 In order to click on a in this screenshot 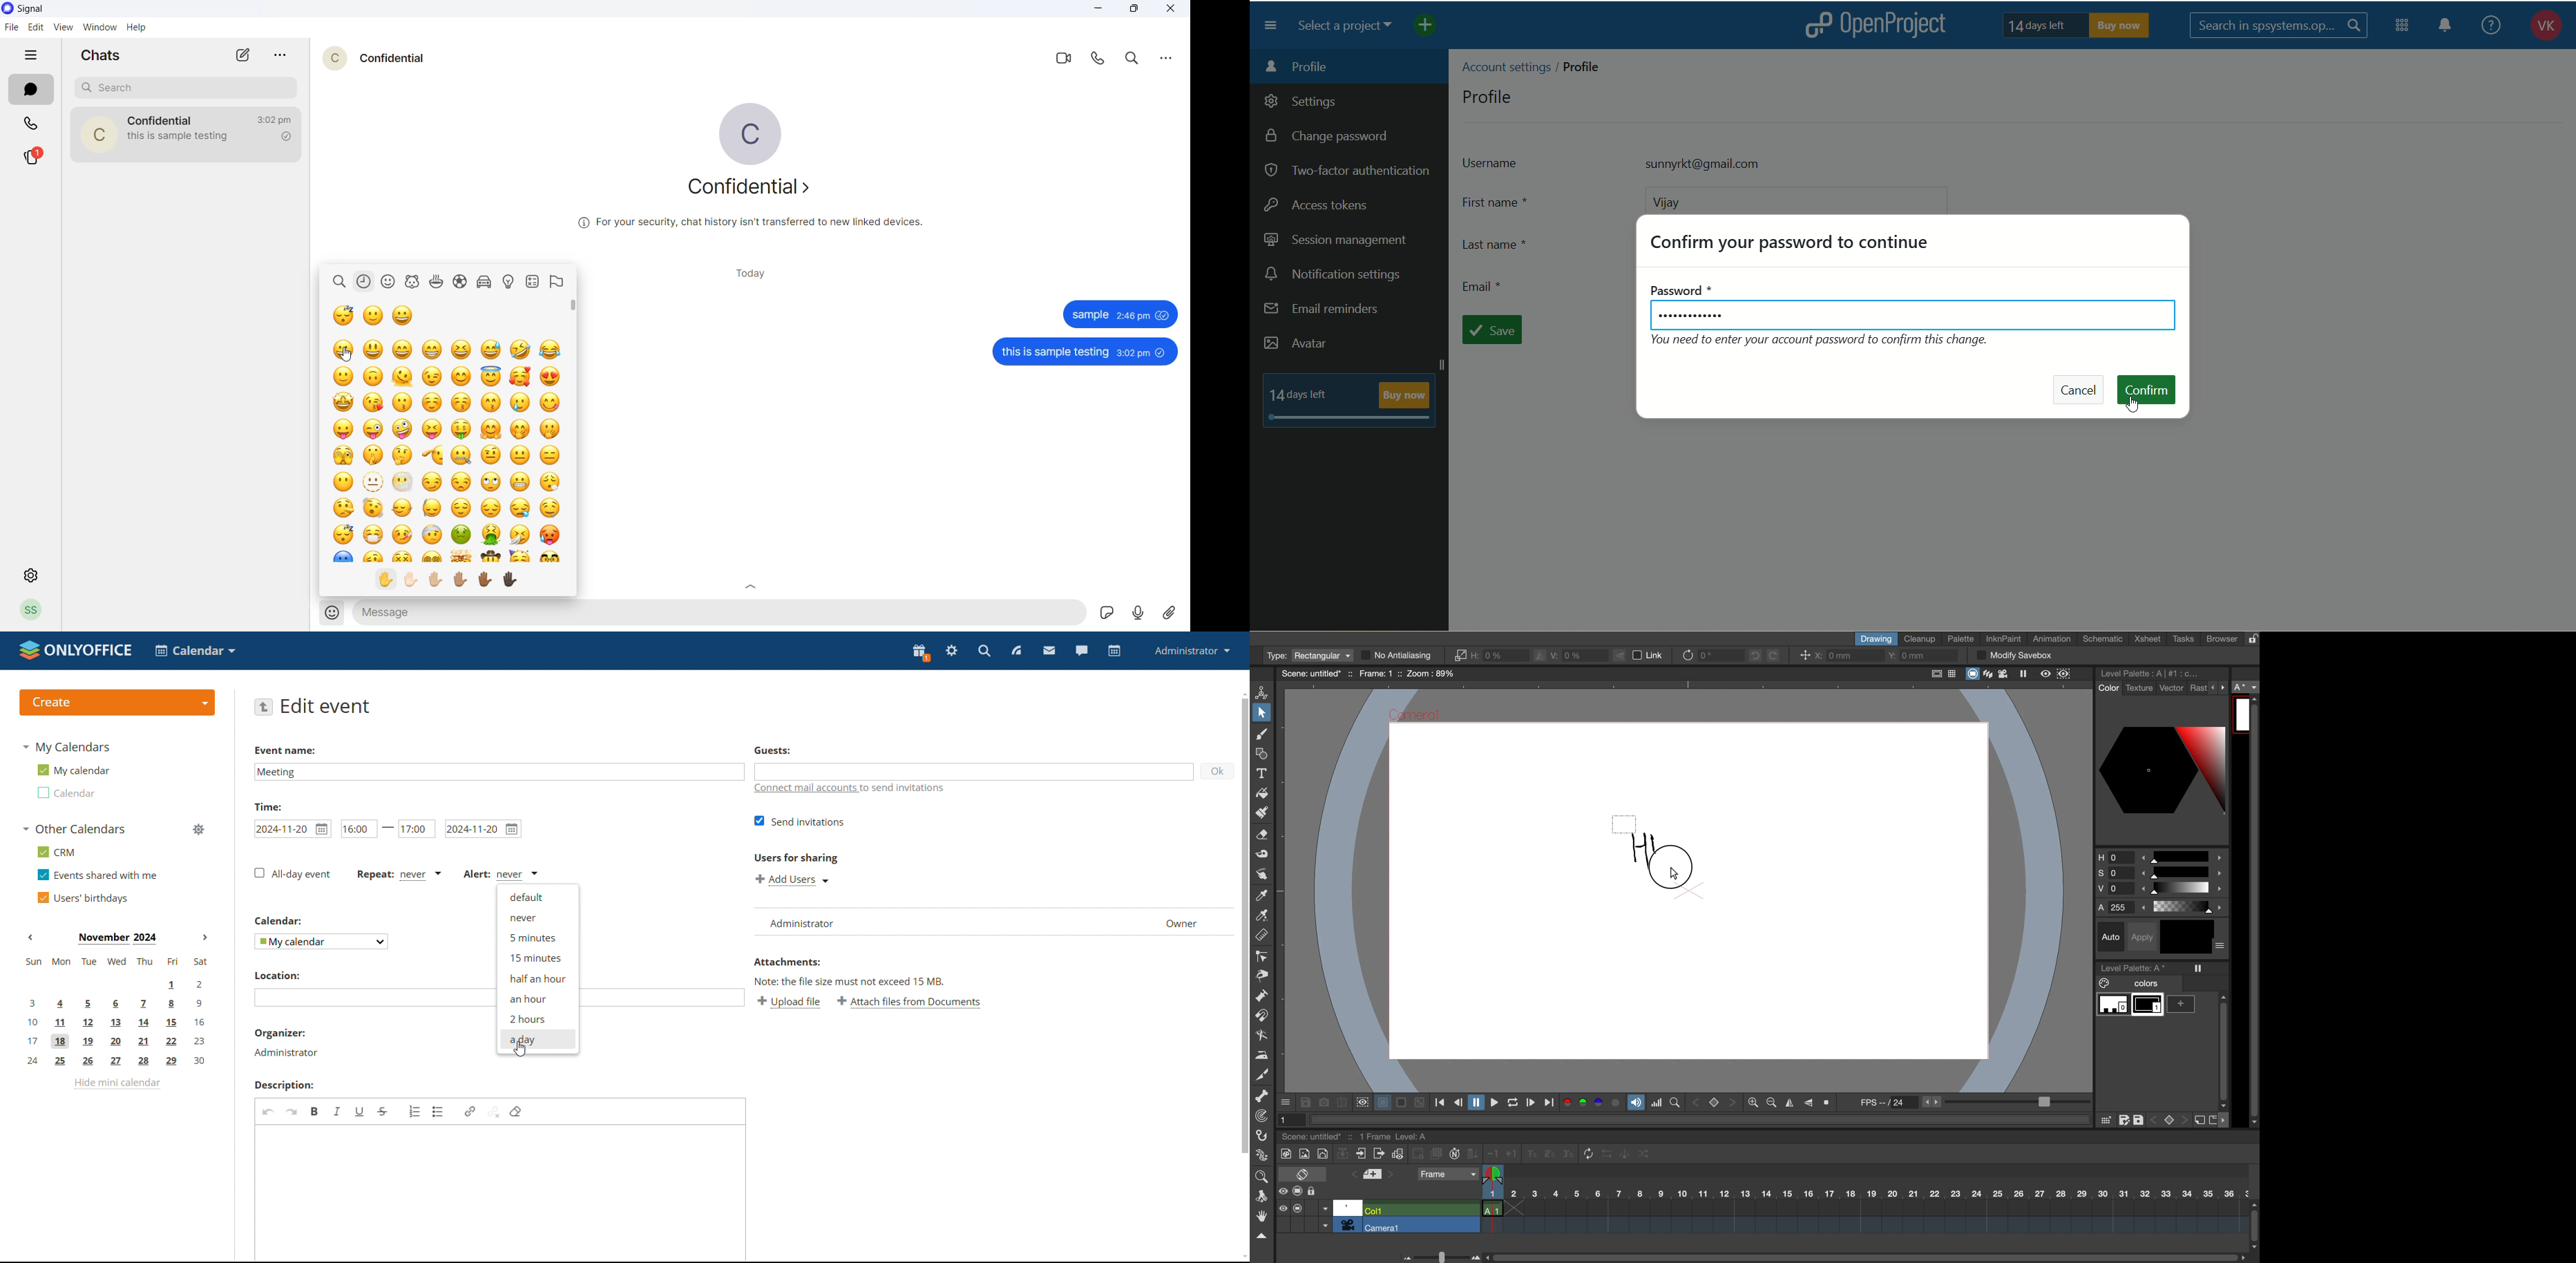, I will do `click(2247, 687)`.